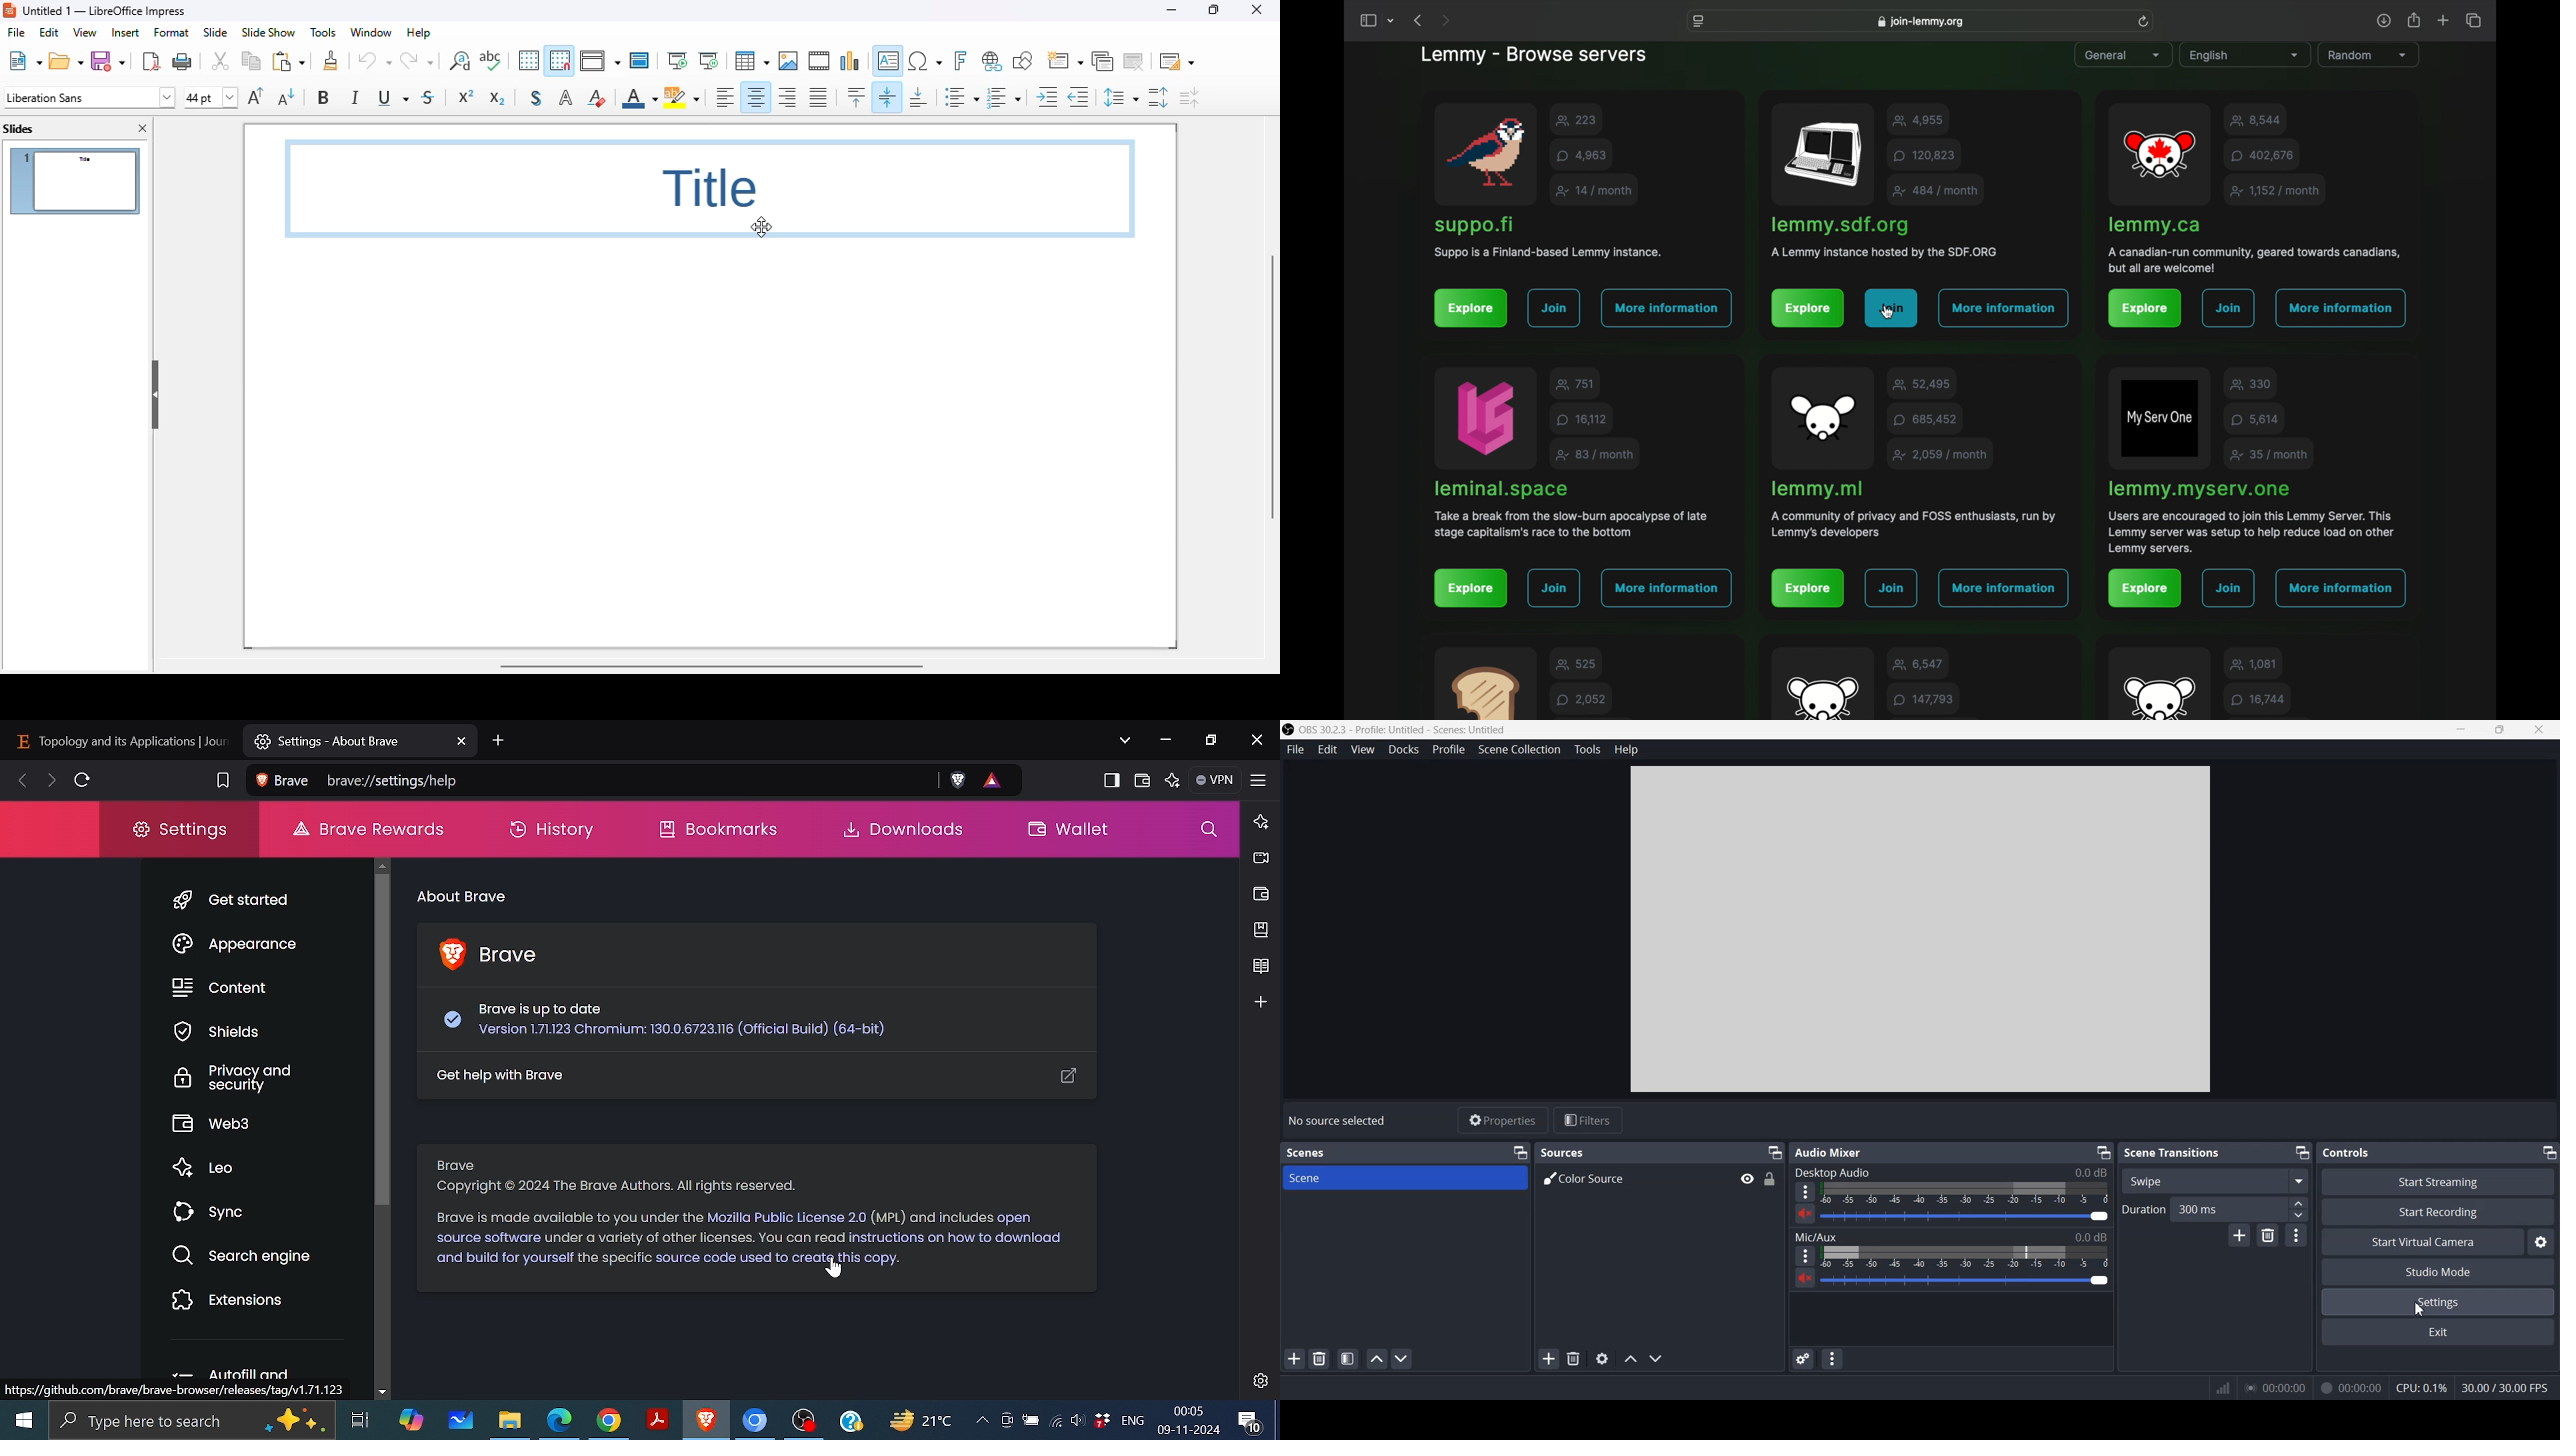  Describe the element at coordinates (2215, 1209) in the screenshot. I see `Duration` at that location.